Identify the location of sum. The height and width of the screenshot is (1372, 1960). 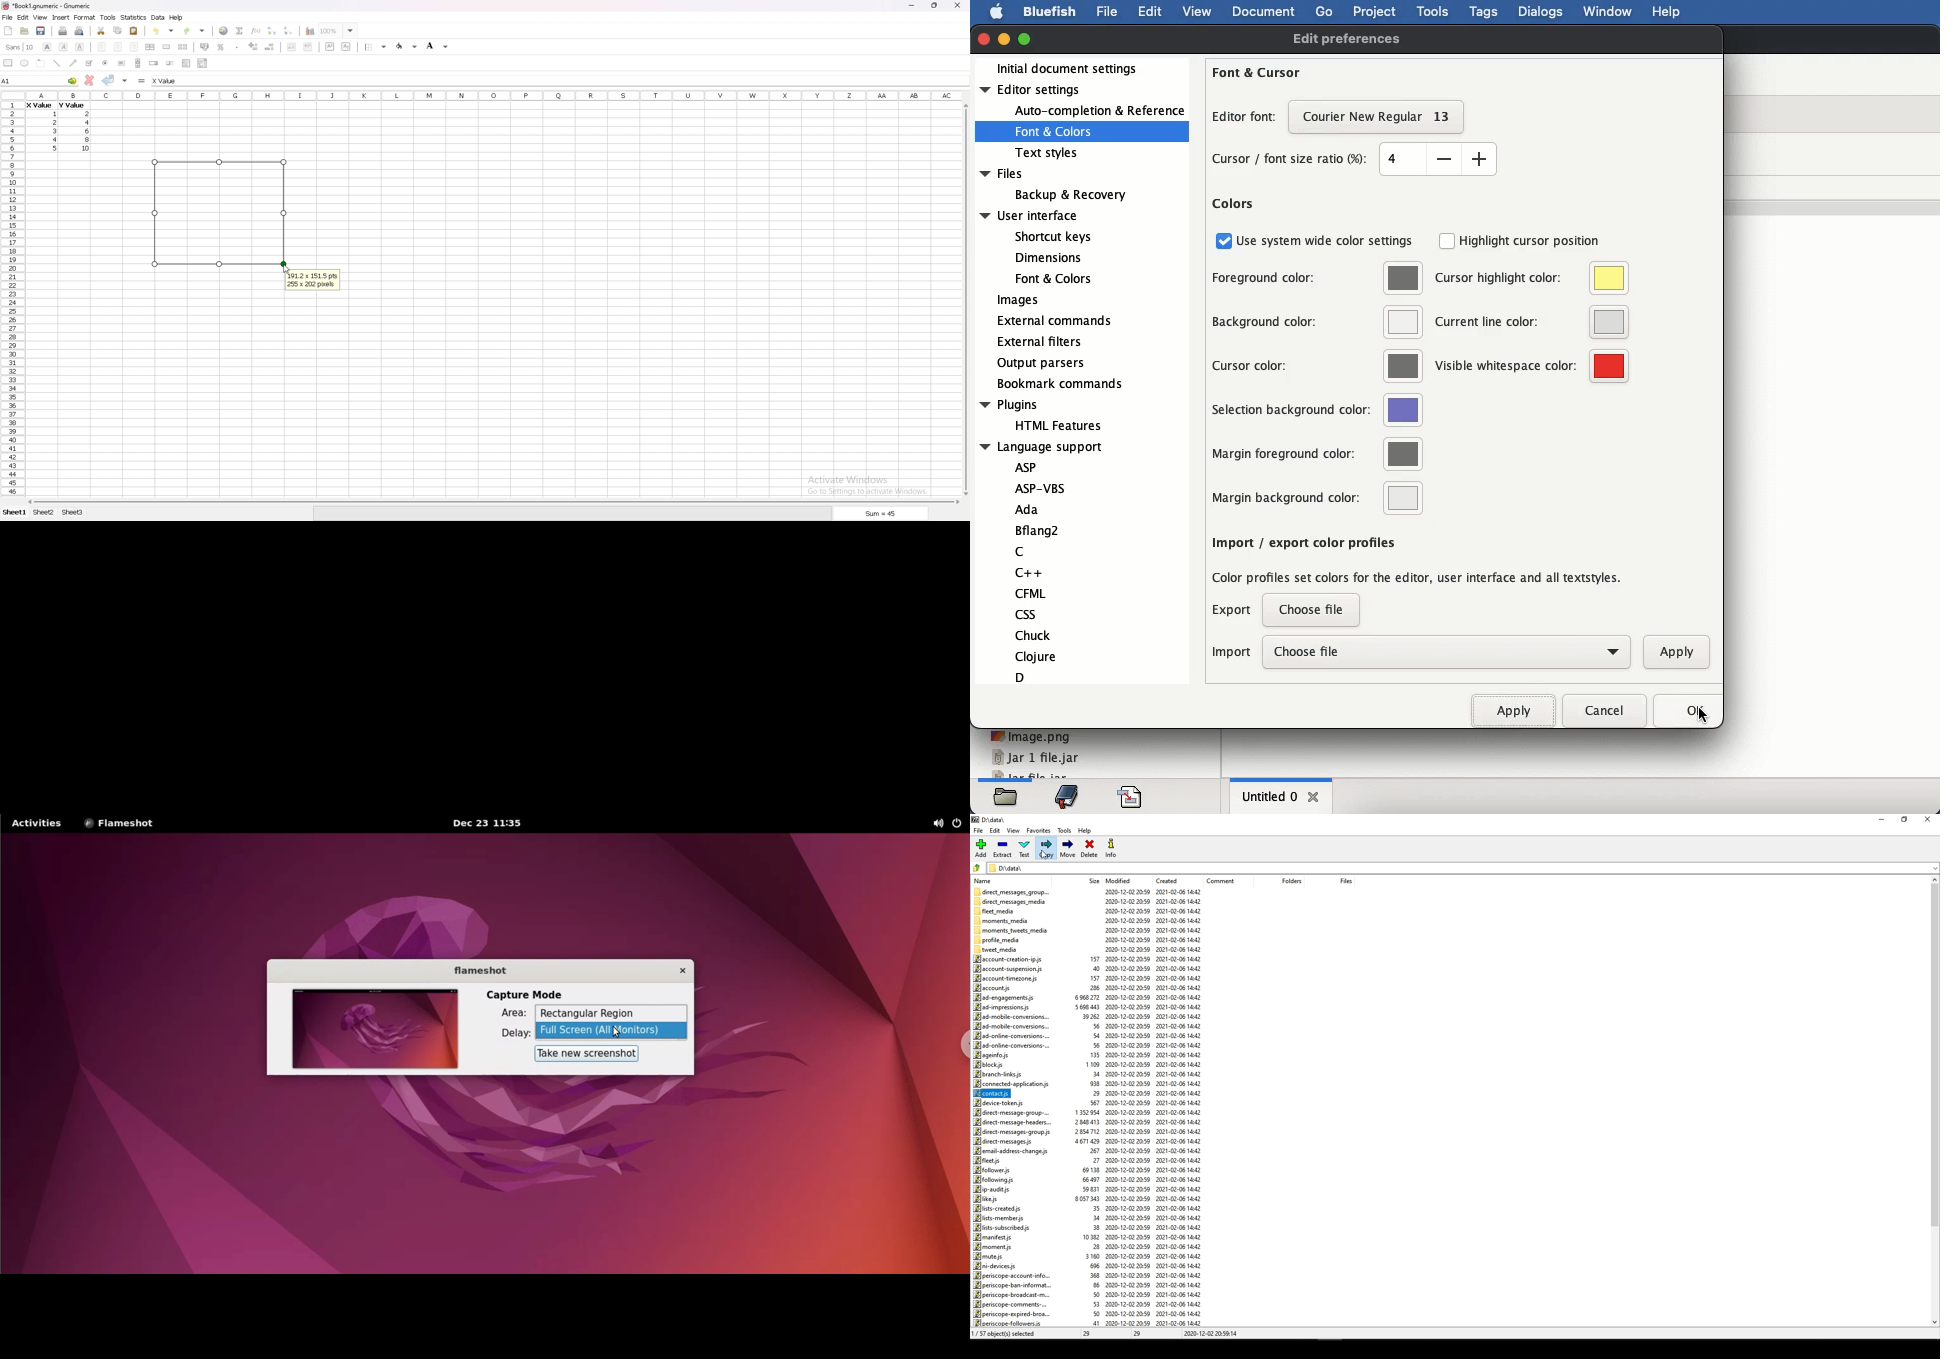
(881, 515).